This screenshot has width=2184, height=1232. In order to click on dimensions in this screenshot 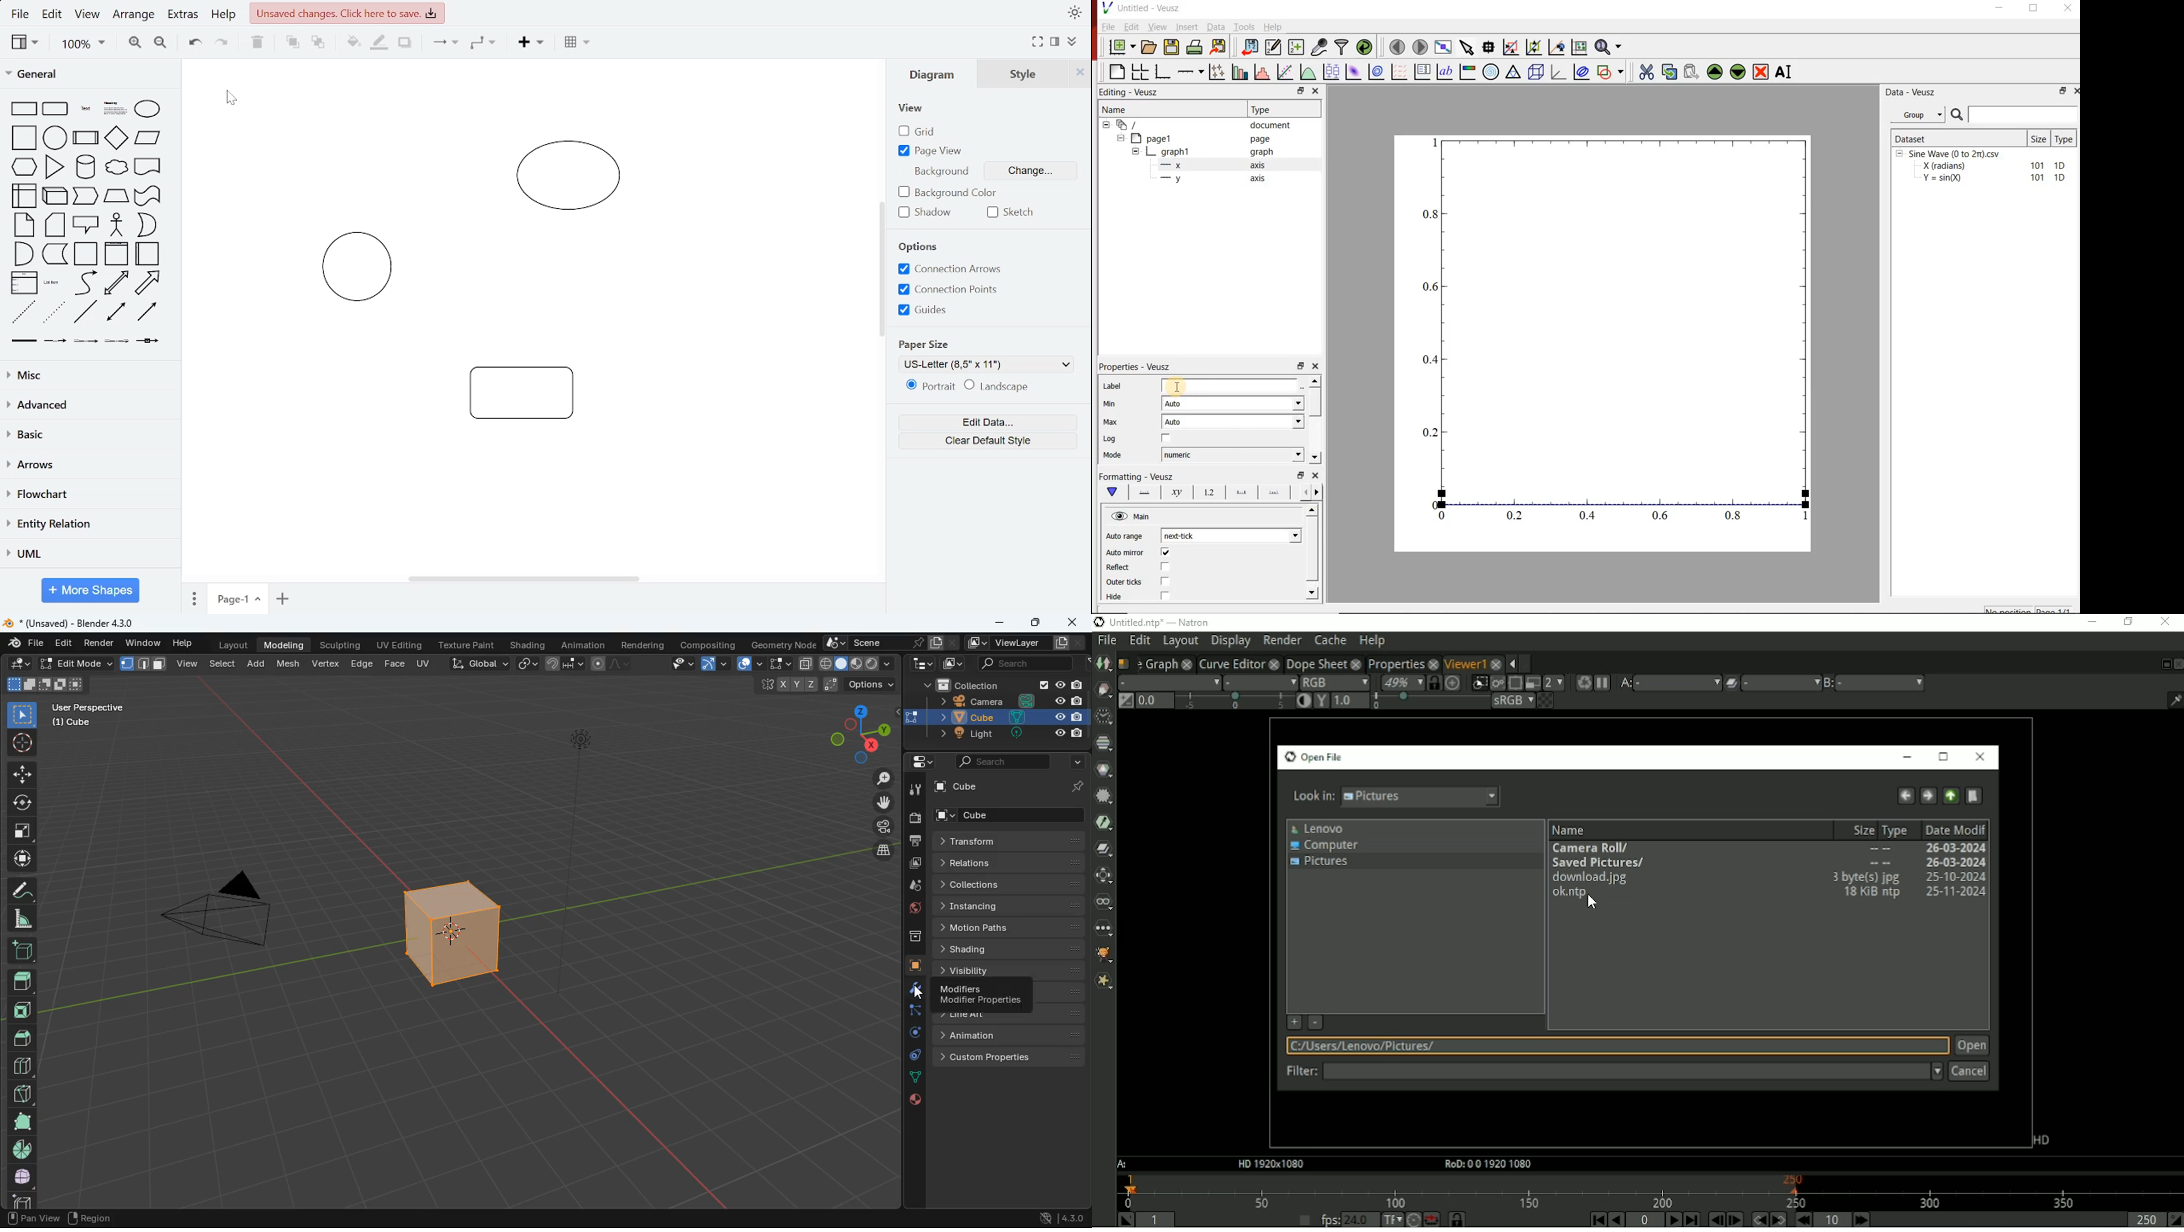, I will do `click(853, 737)`.